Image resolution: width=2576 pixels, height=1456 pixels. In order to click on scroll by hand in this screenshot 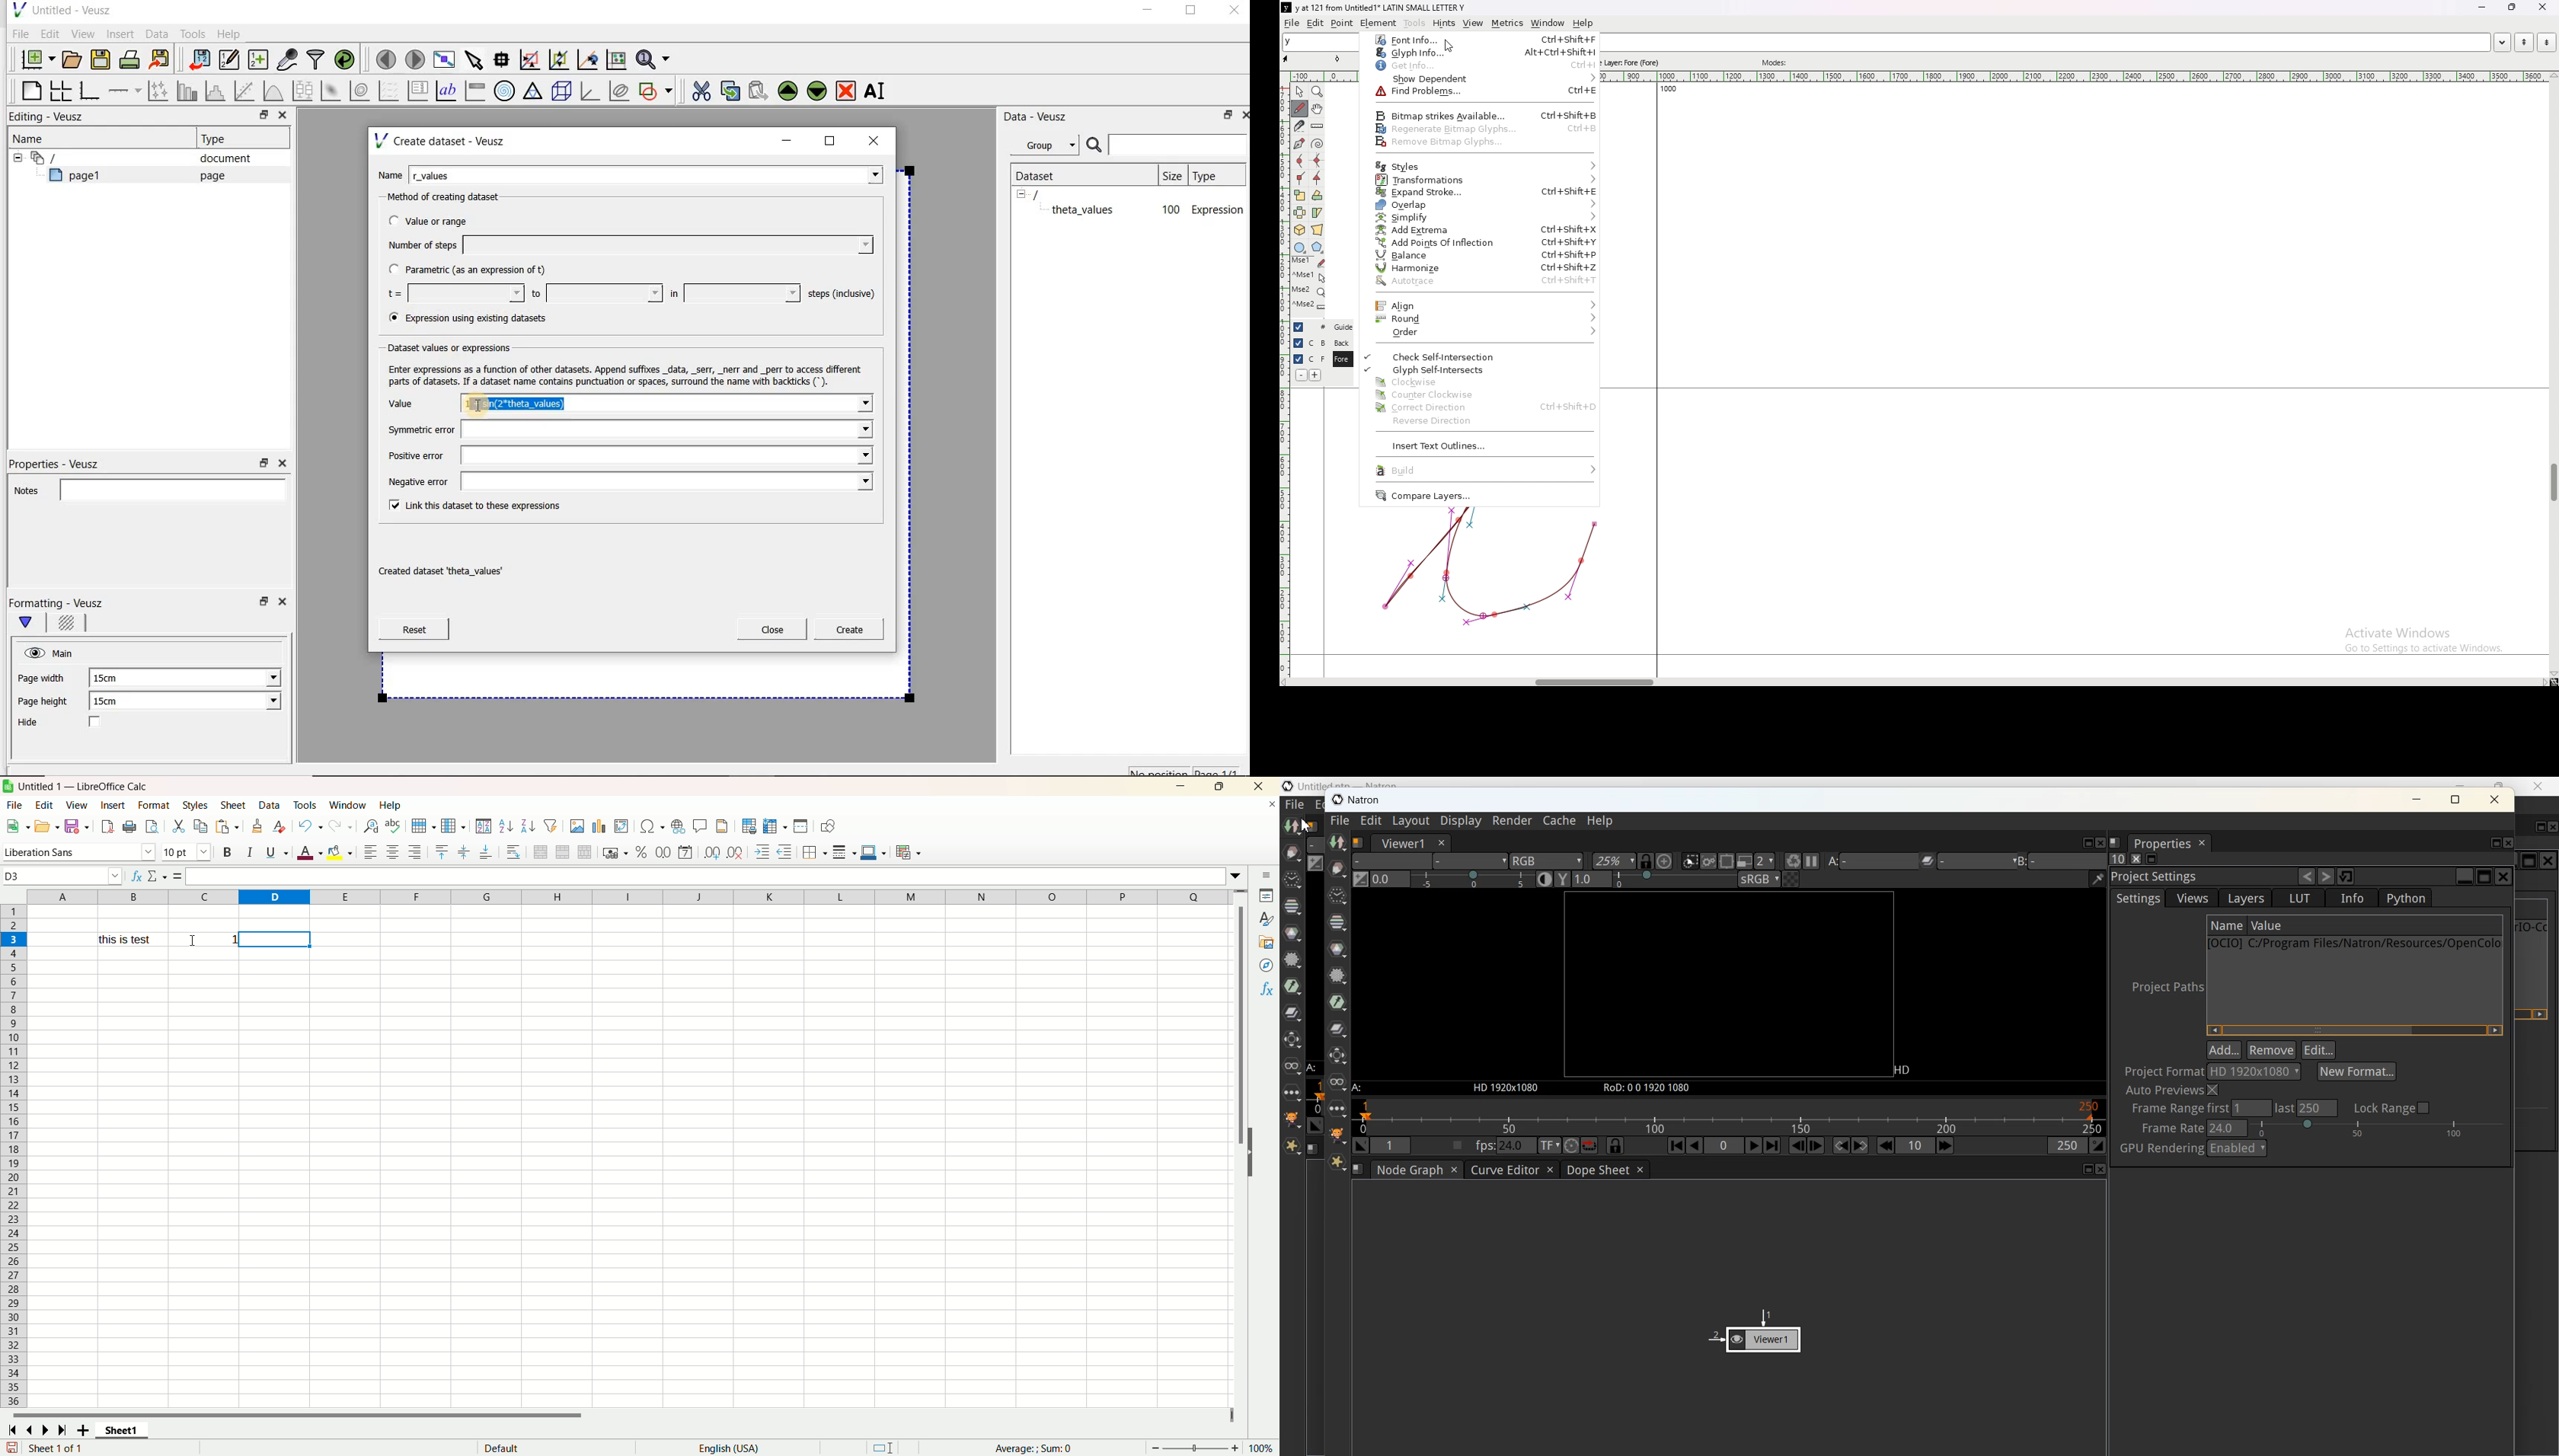, I will do `click(1317, 109)`.